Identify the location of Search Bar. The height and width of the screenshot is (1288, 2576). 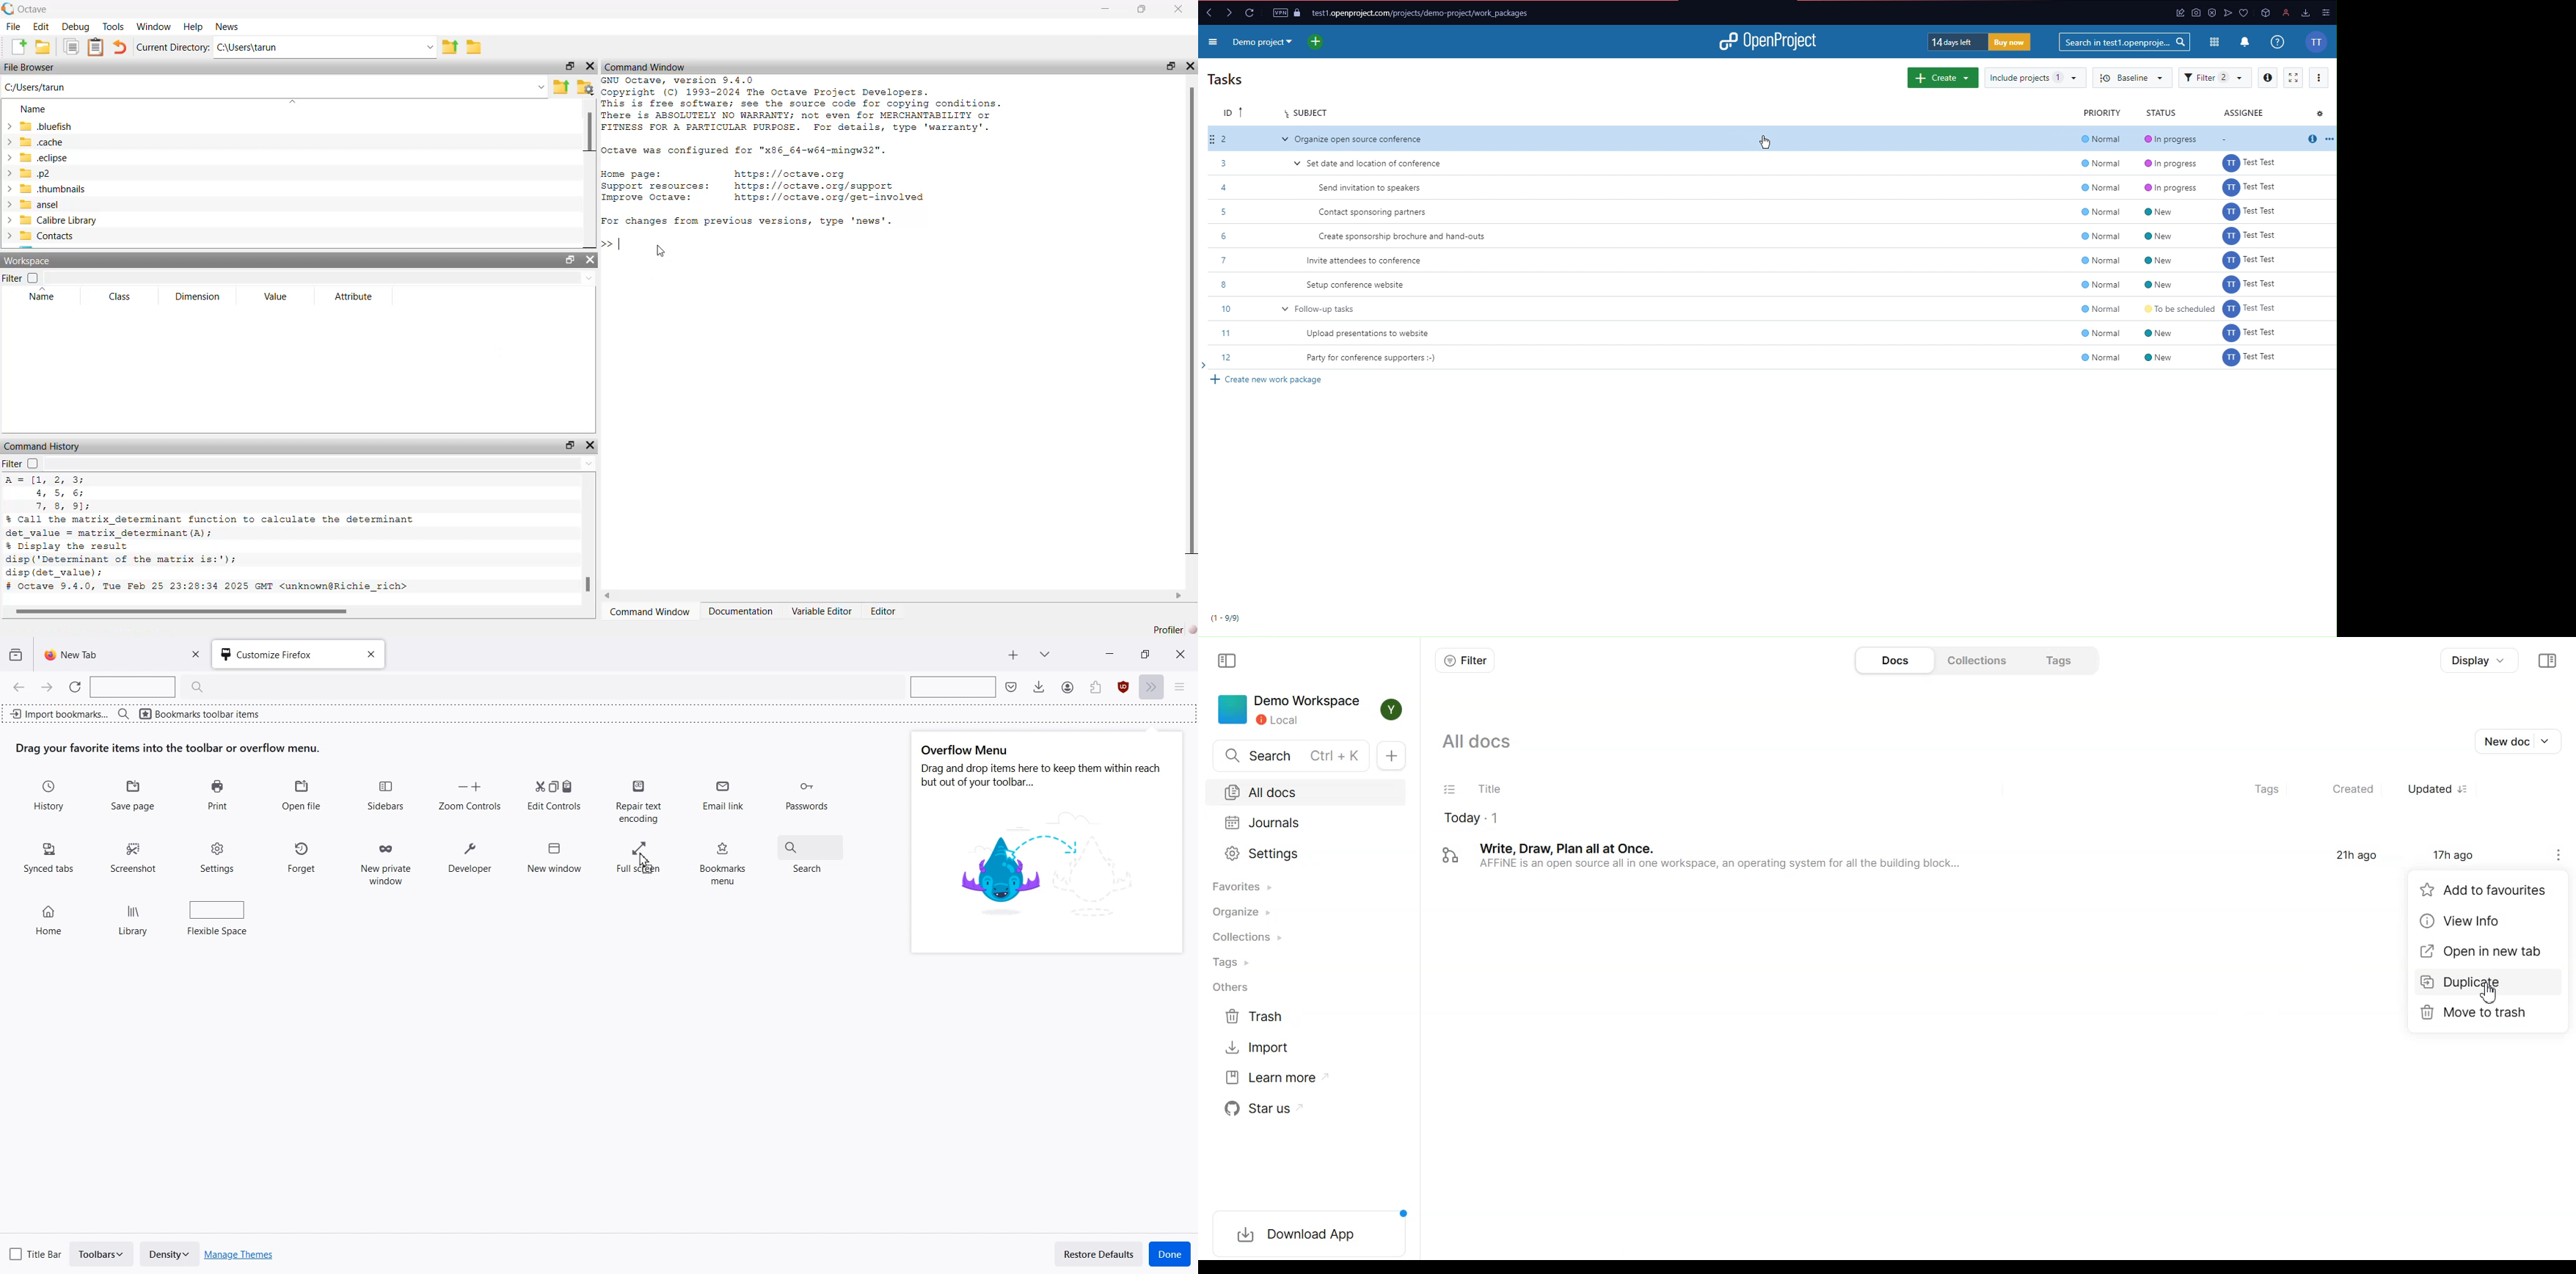
(154, 687).